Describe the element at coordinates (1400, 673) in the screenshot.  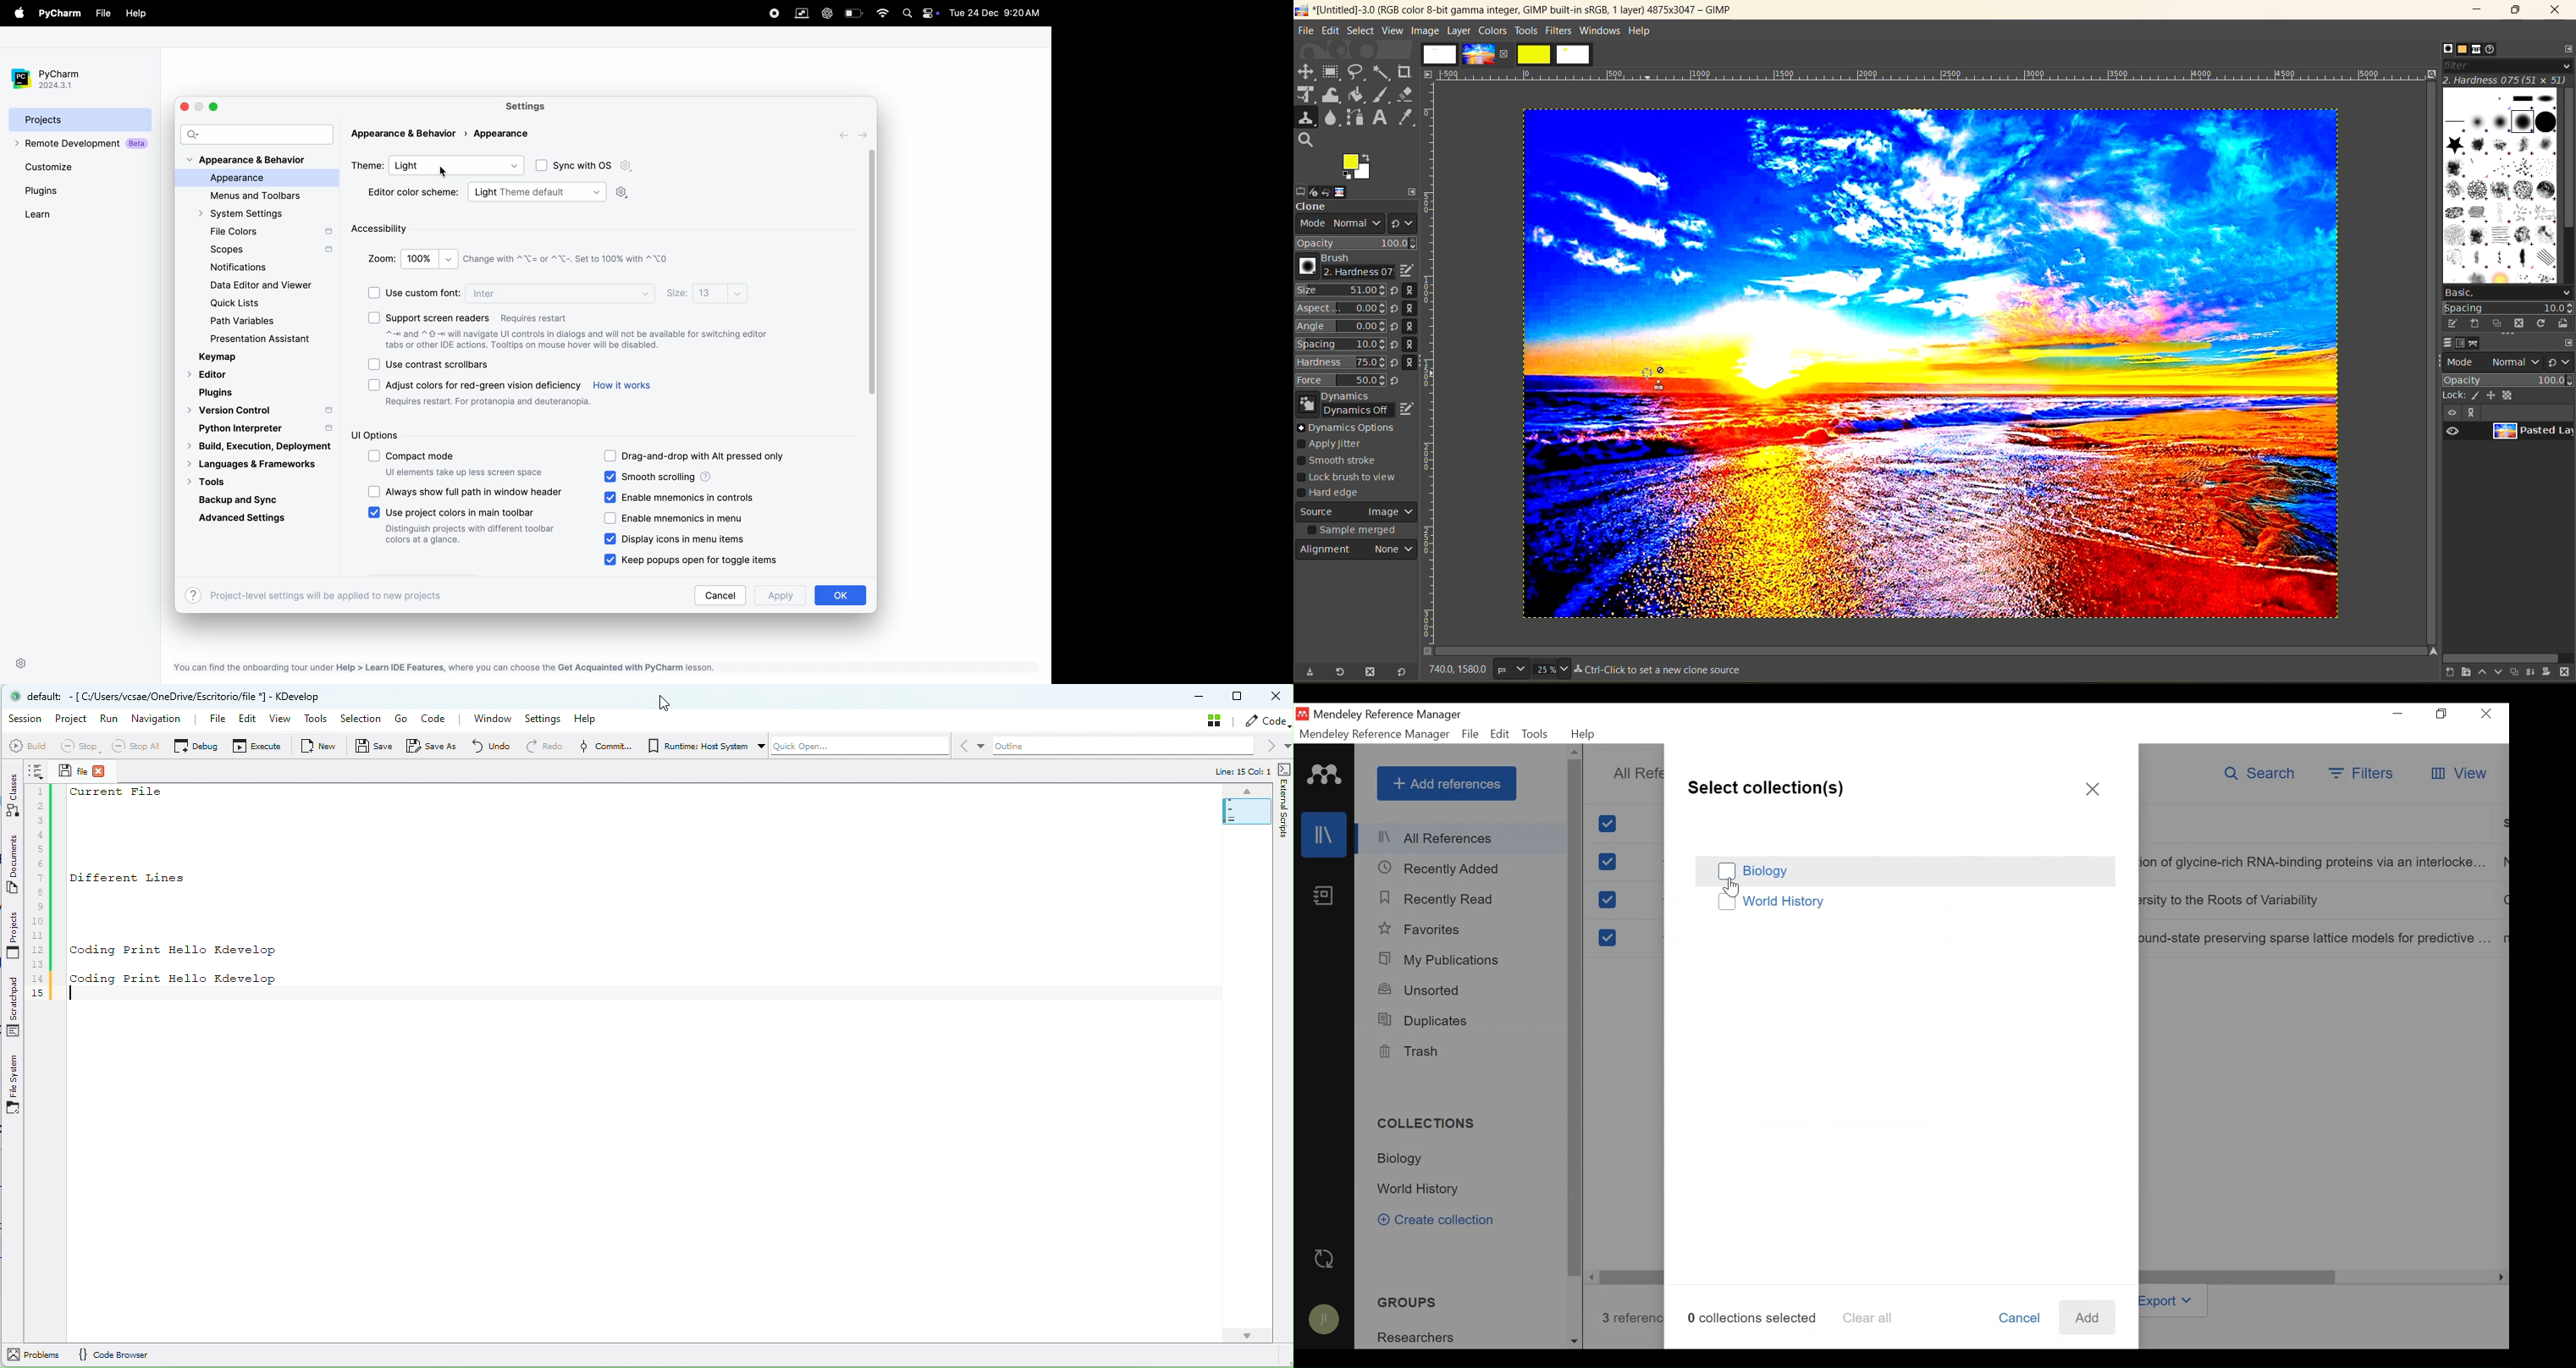
I see `reset to default values` at that location.